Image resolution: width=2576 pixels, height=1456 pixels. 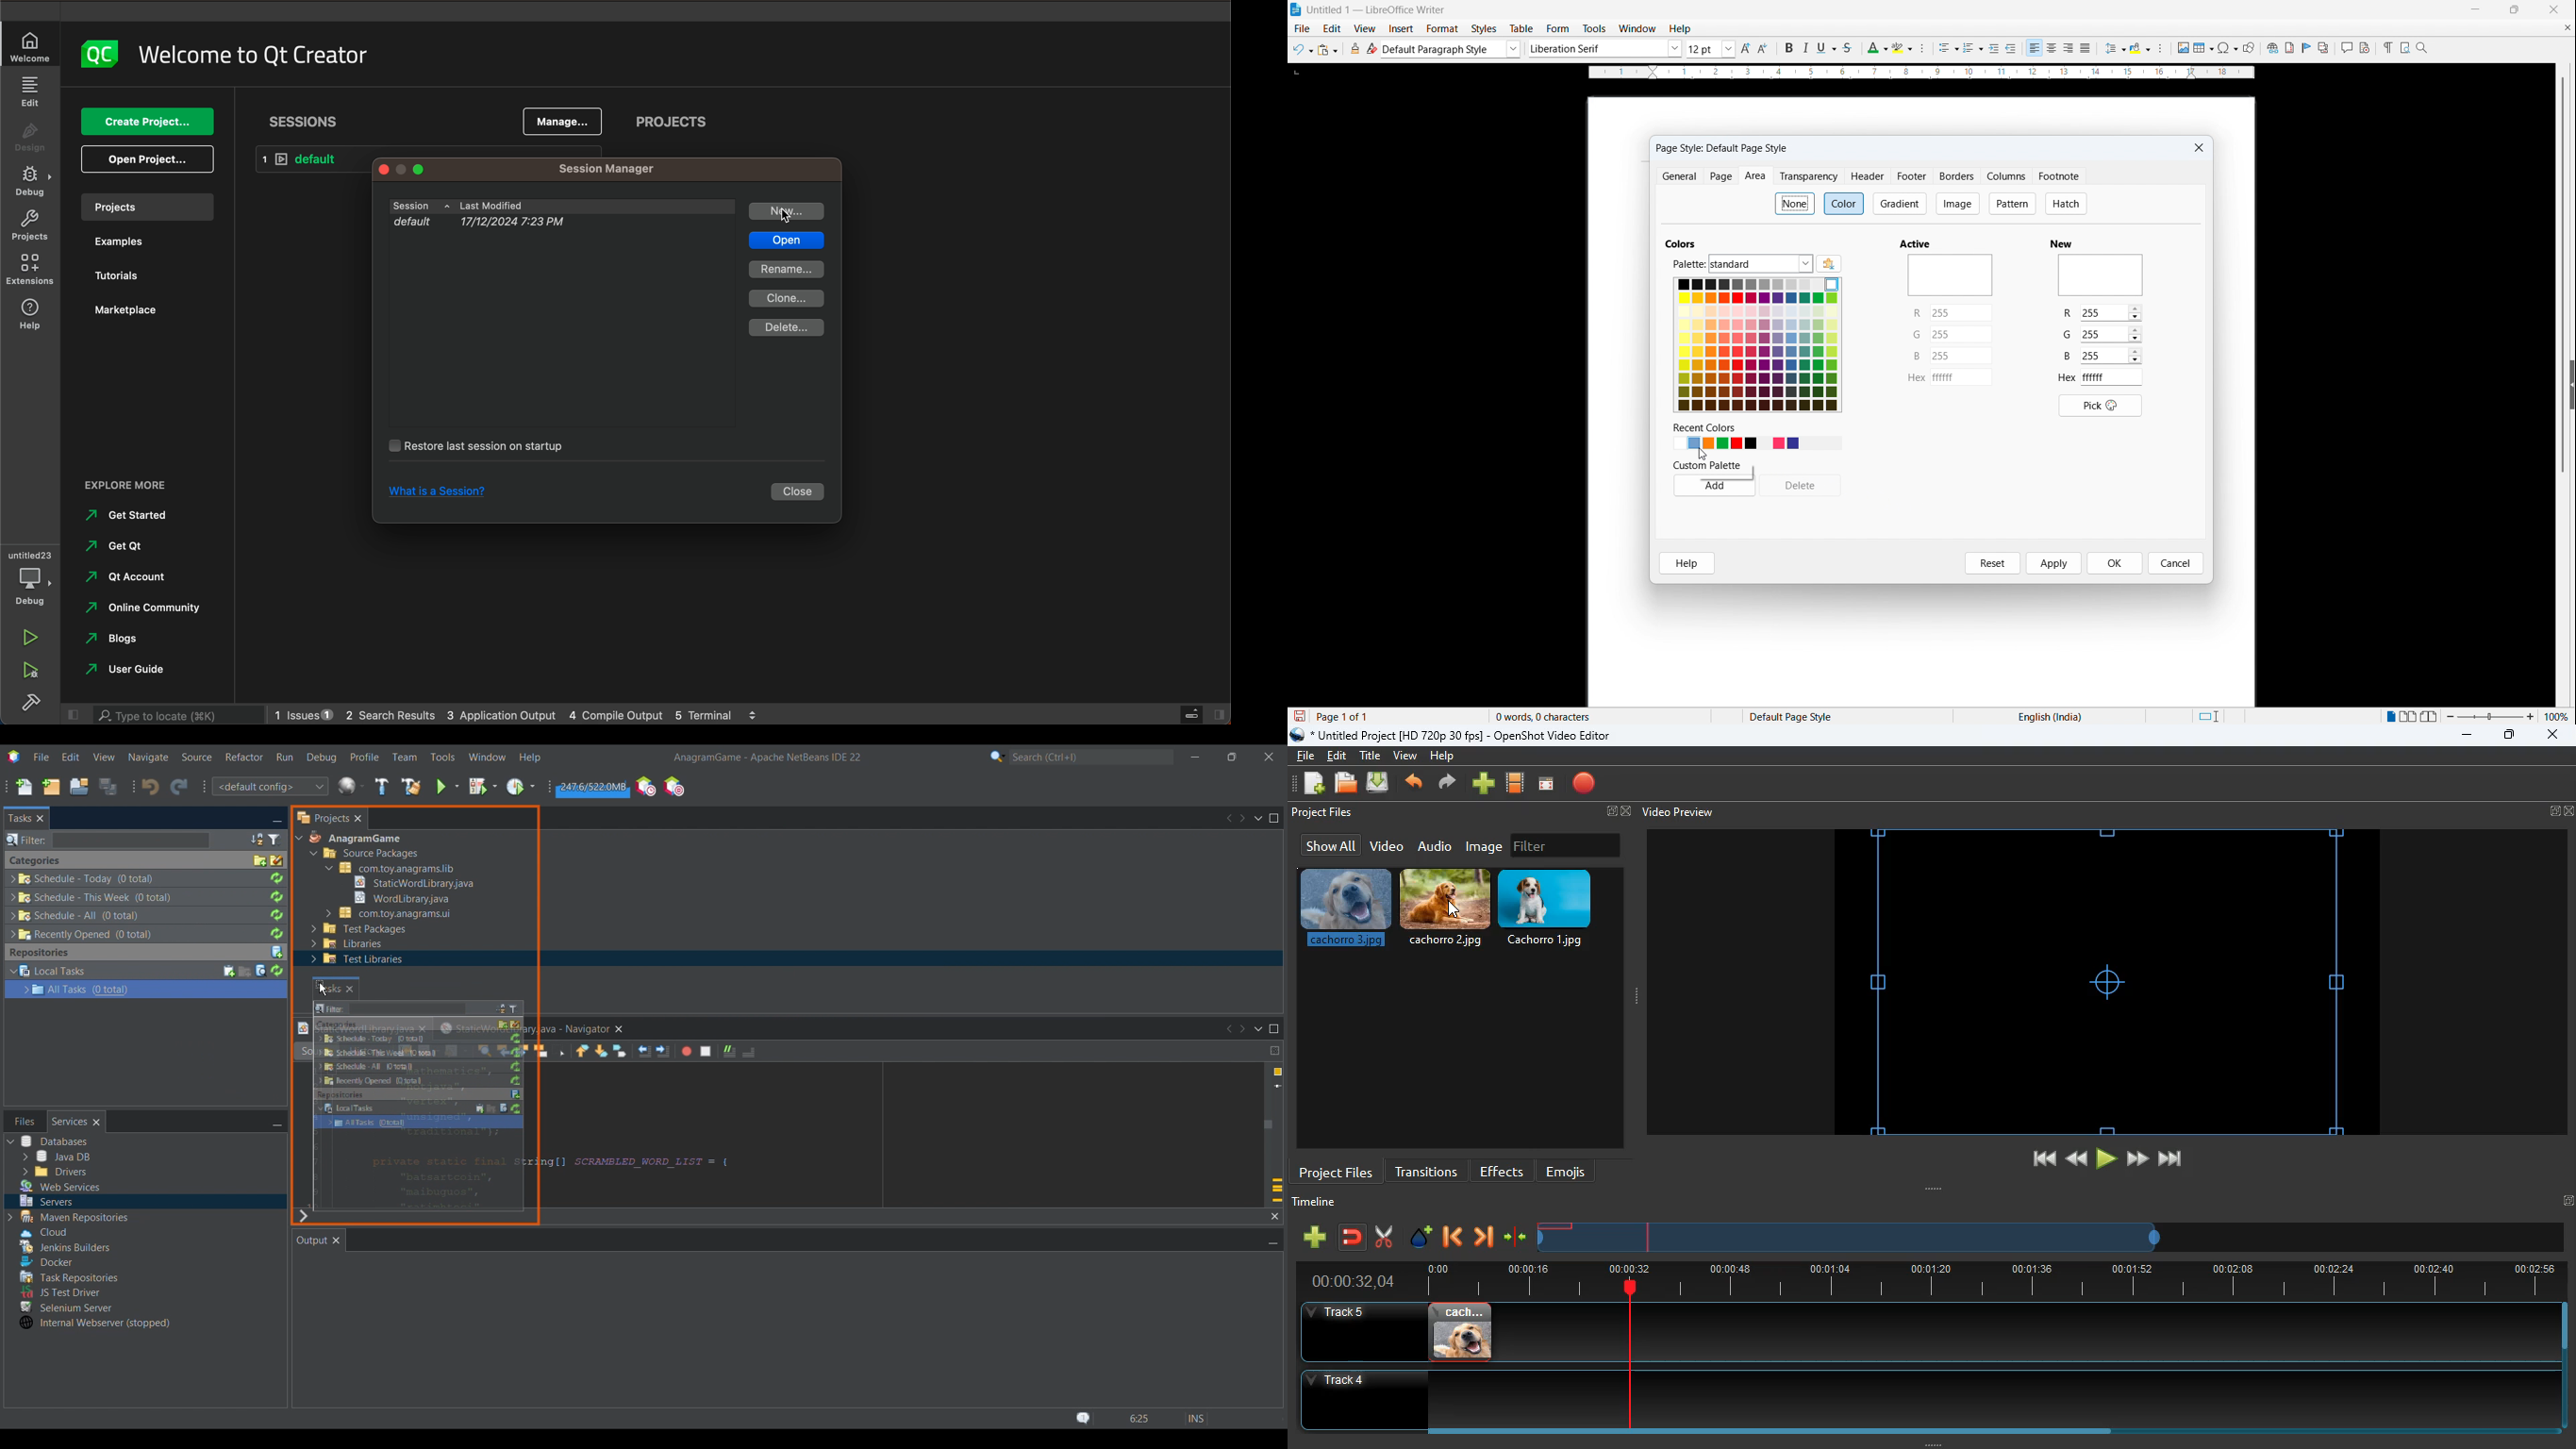 I want to click on Underline , so click(x=1826, y=47).